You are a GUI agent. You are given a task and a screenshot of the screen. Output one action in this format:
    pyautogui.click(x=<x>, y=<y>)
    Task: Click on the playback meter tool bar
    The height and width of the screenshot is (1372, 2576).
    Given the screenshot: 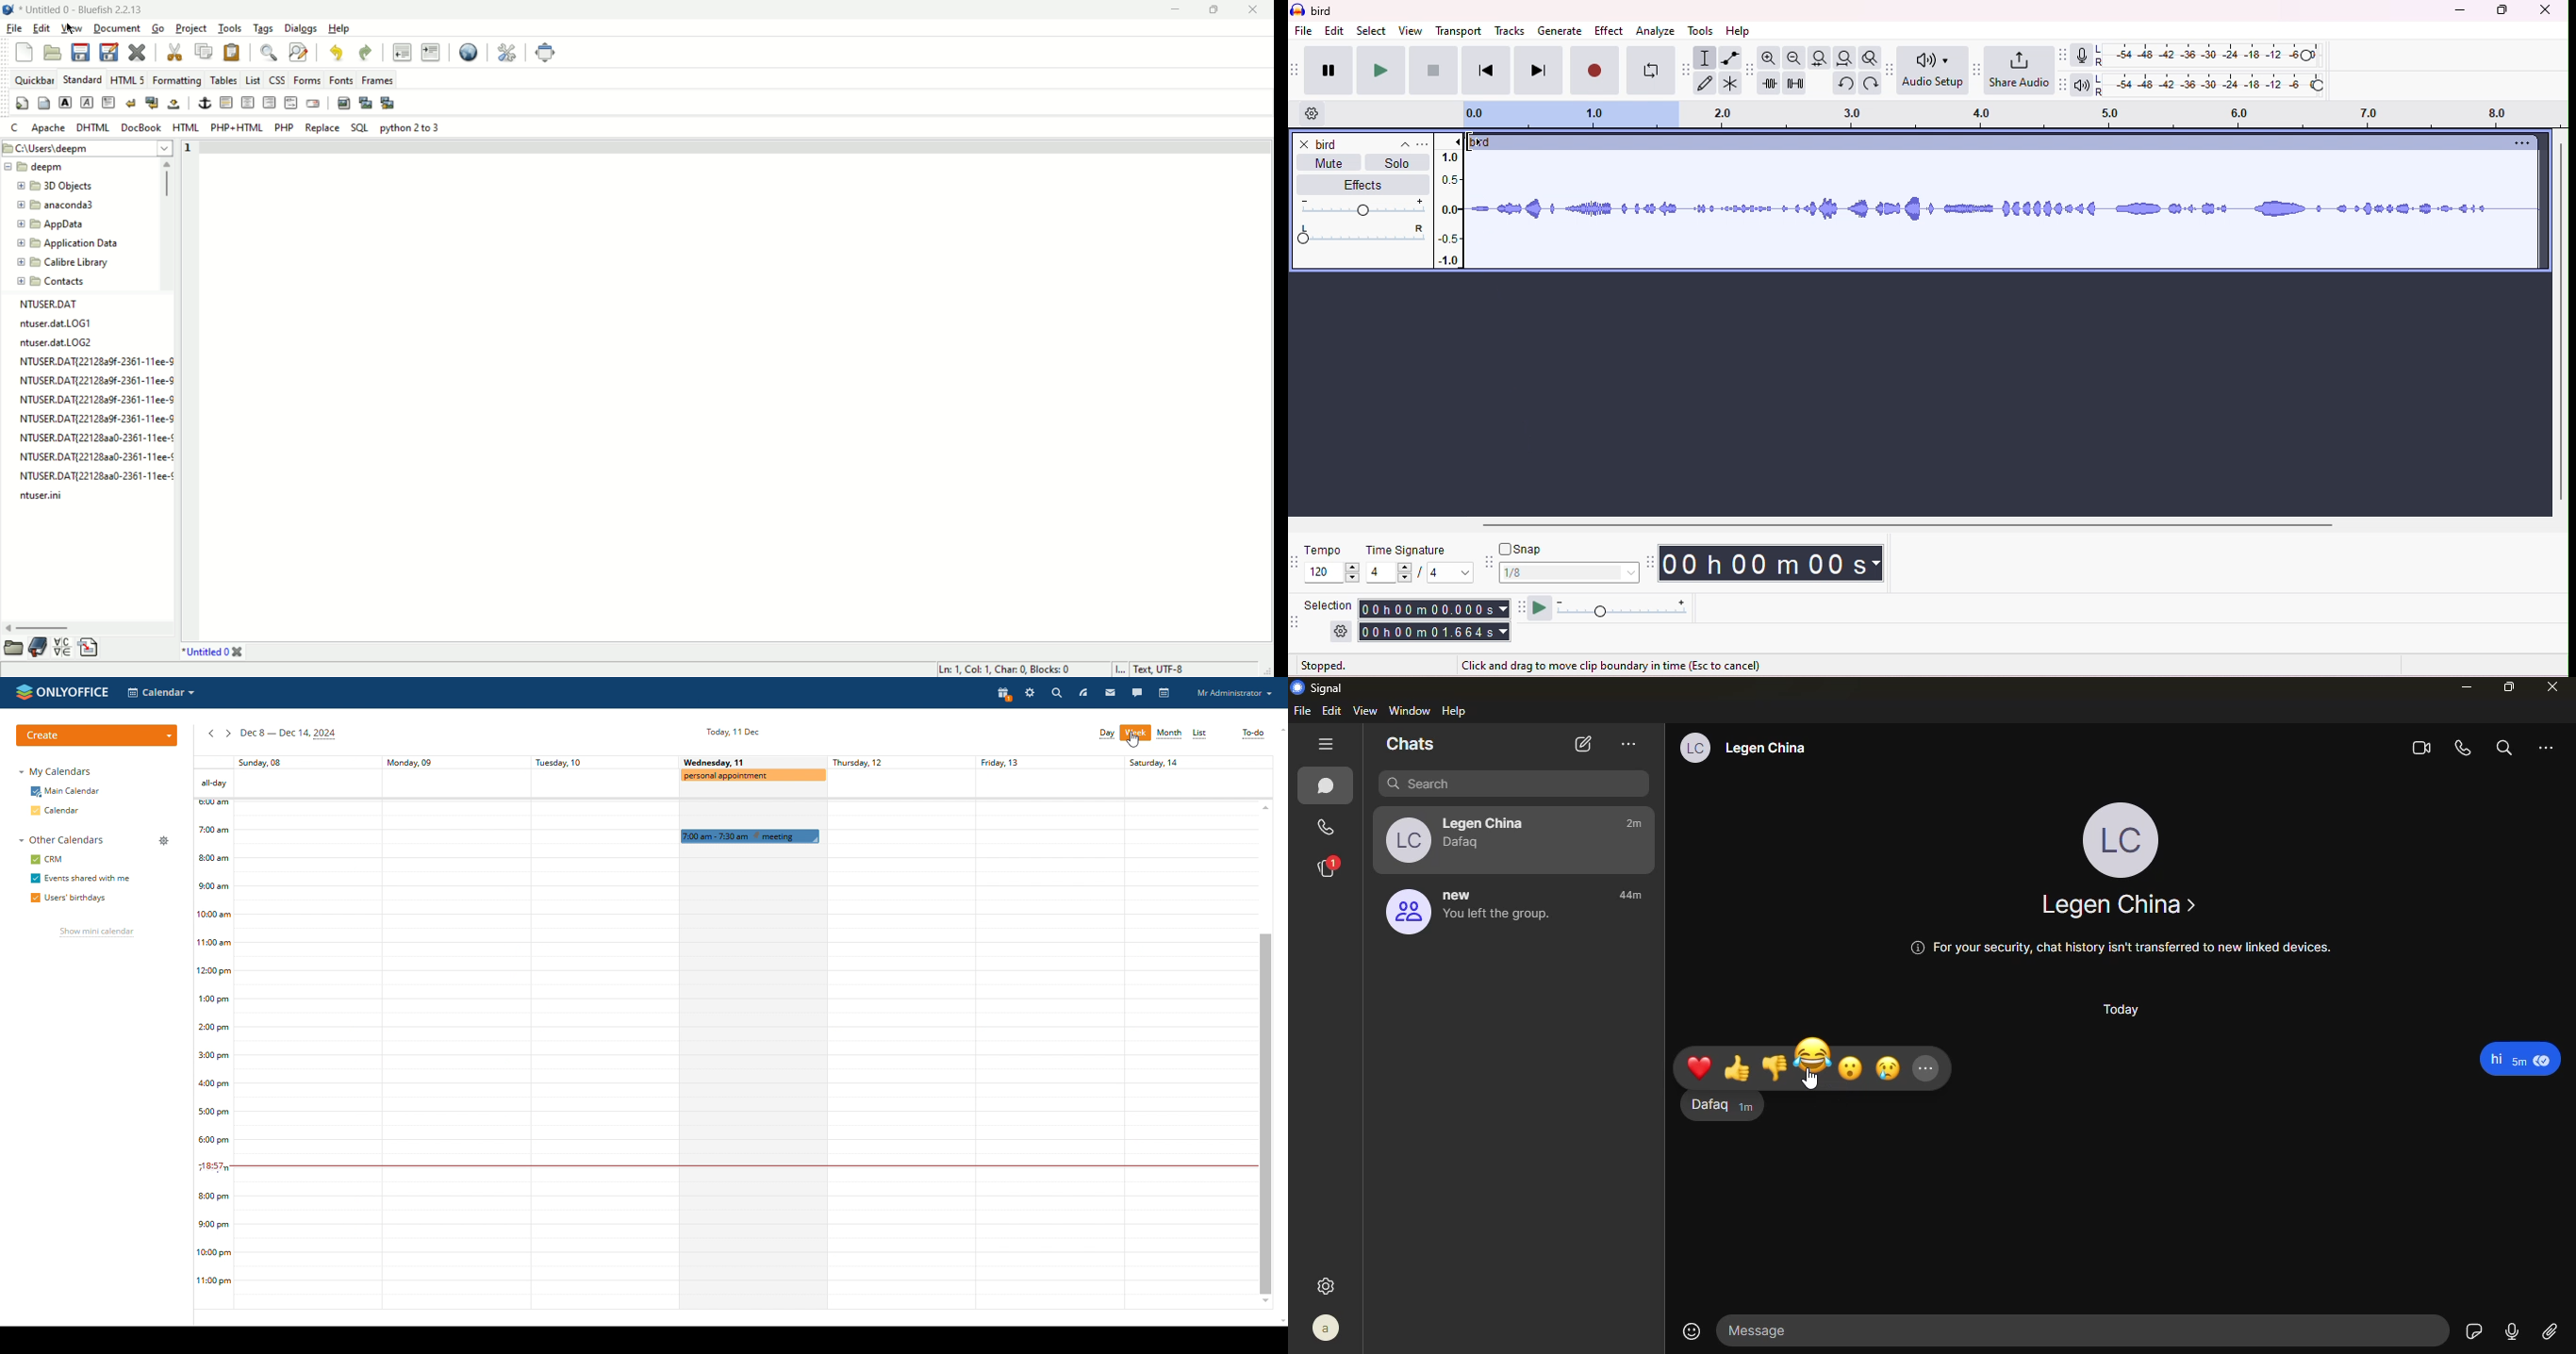 What is the action you would take?
    pyautogui.click(x=2060, y=54)
    